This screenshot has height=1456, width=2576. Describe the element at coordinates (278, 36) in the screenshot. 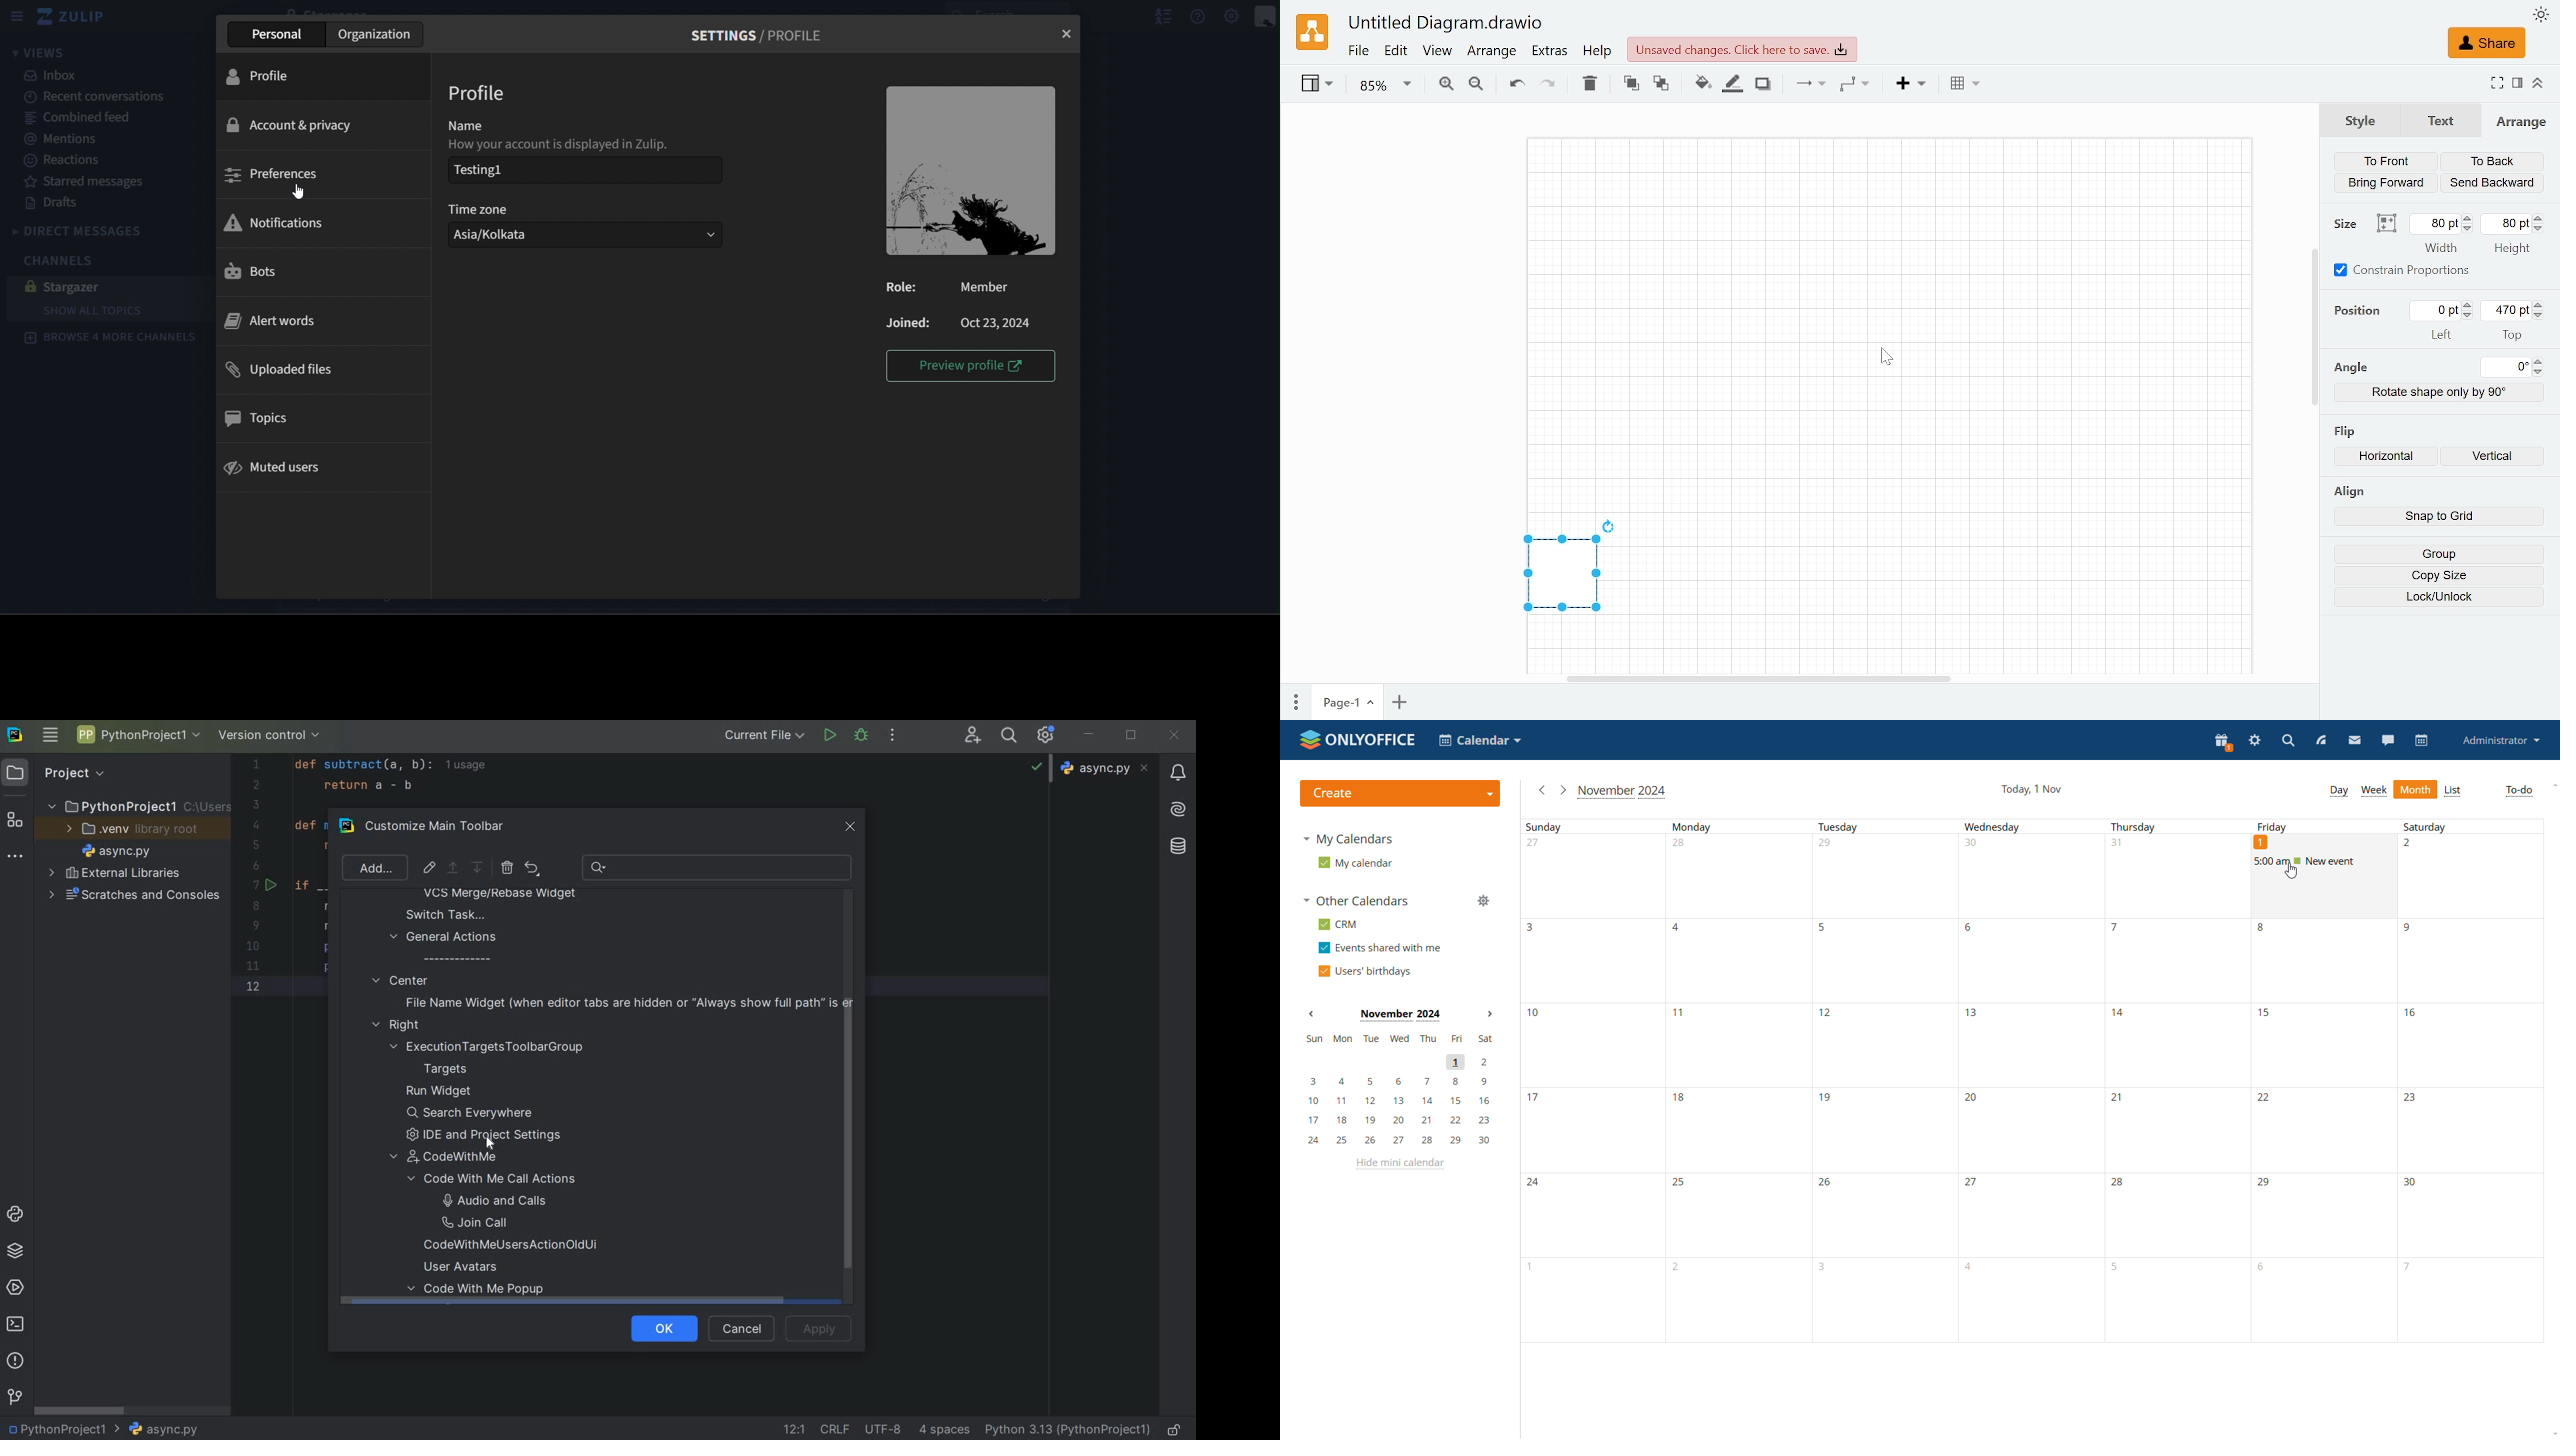

I see `personal ` at that location.